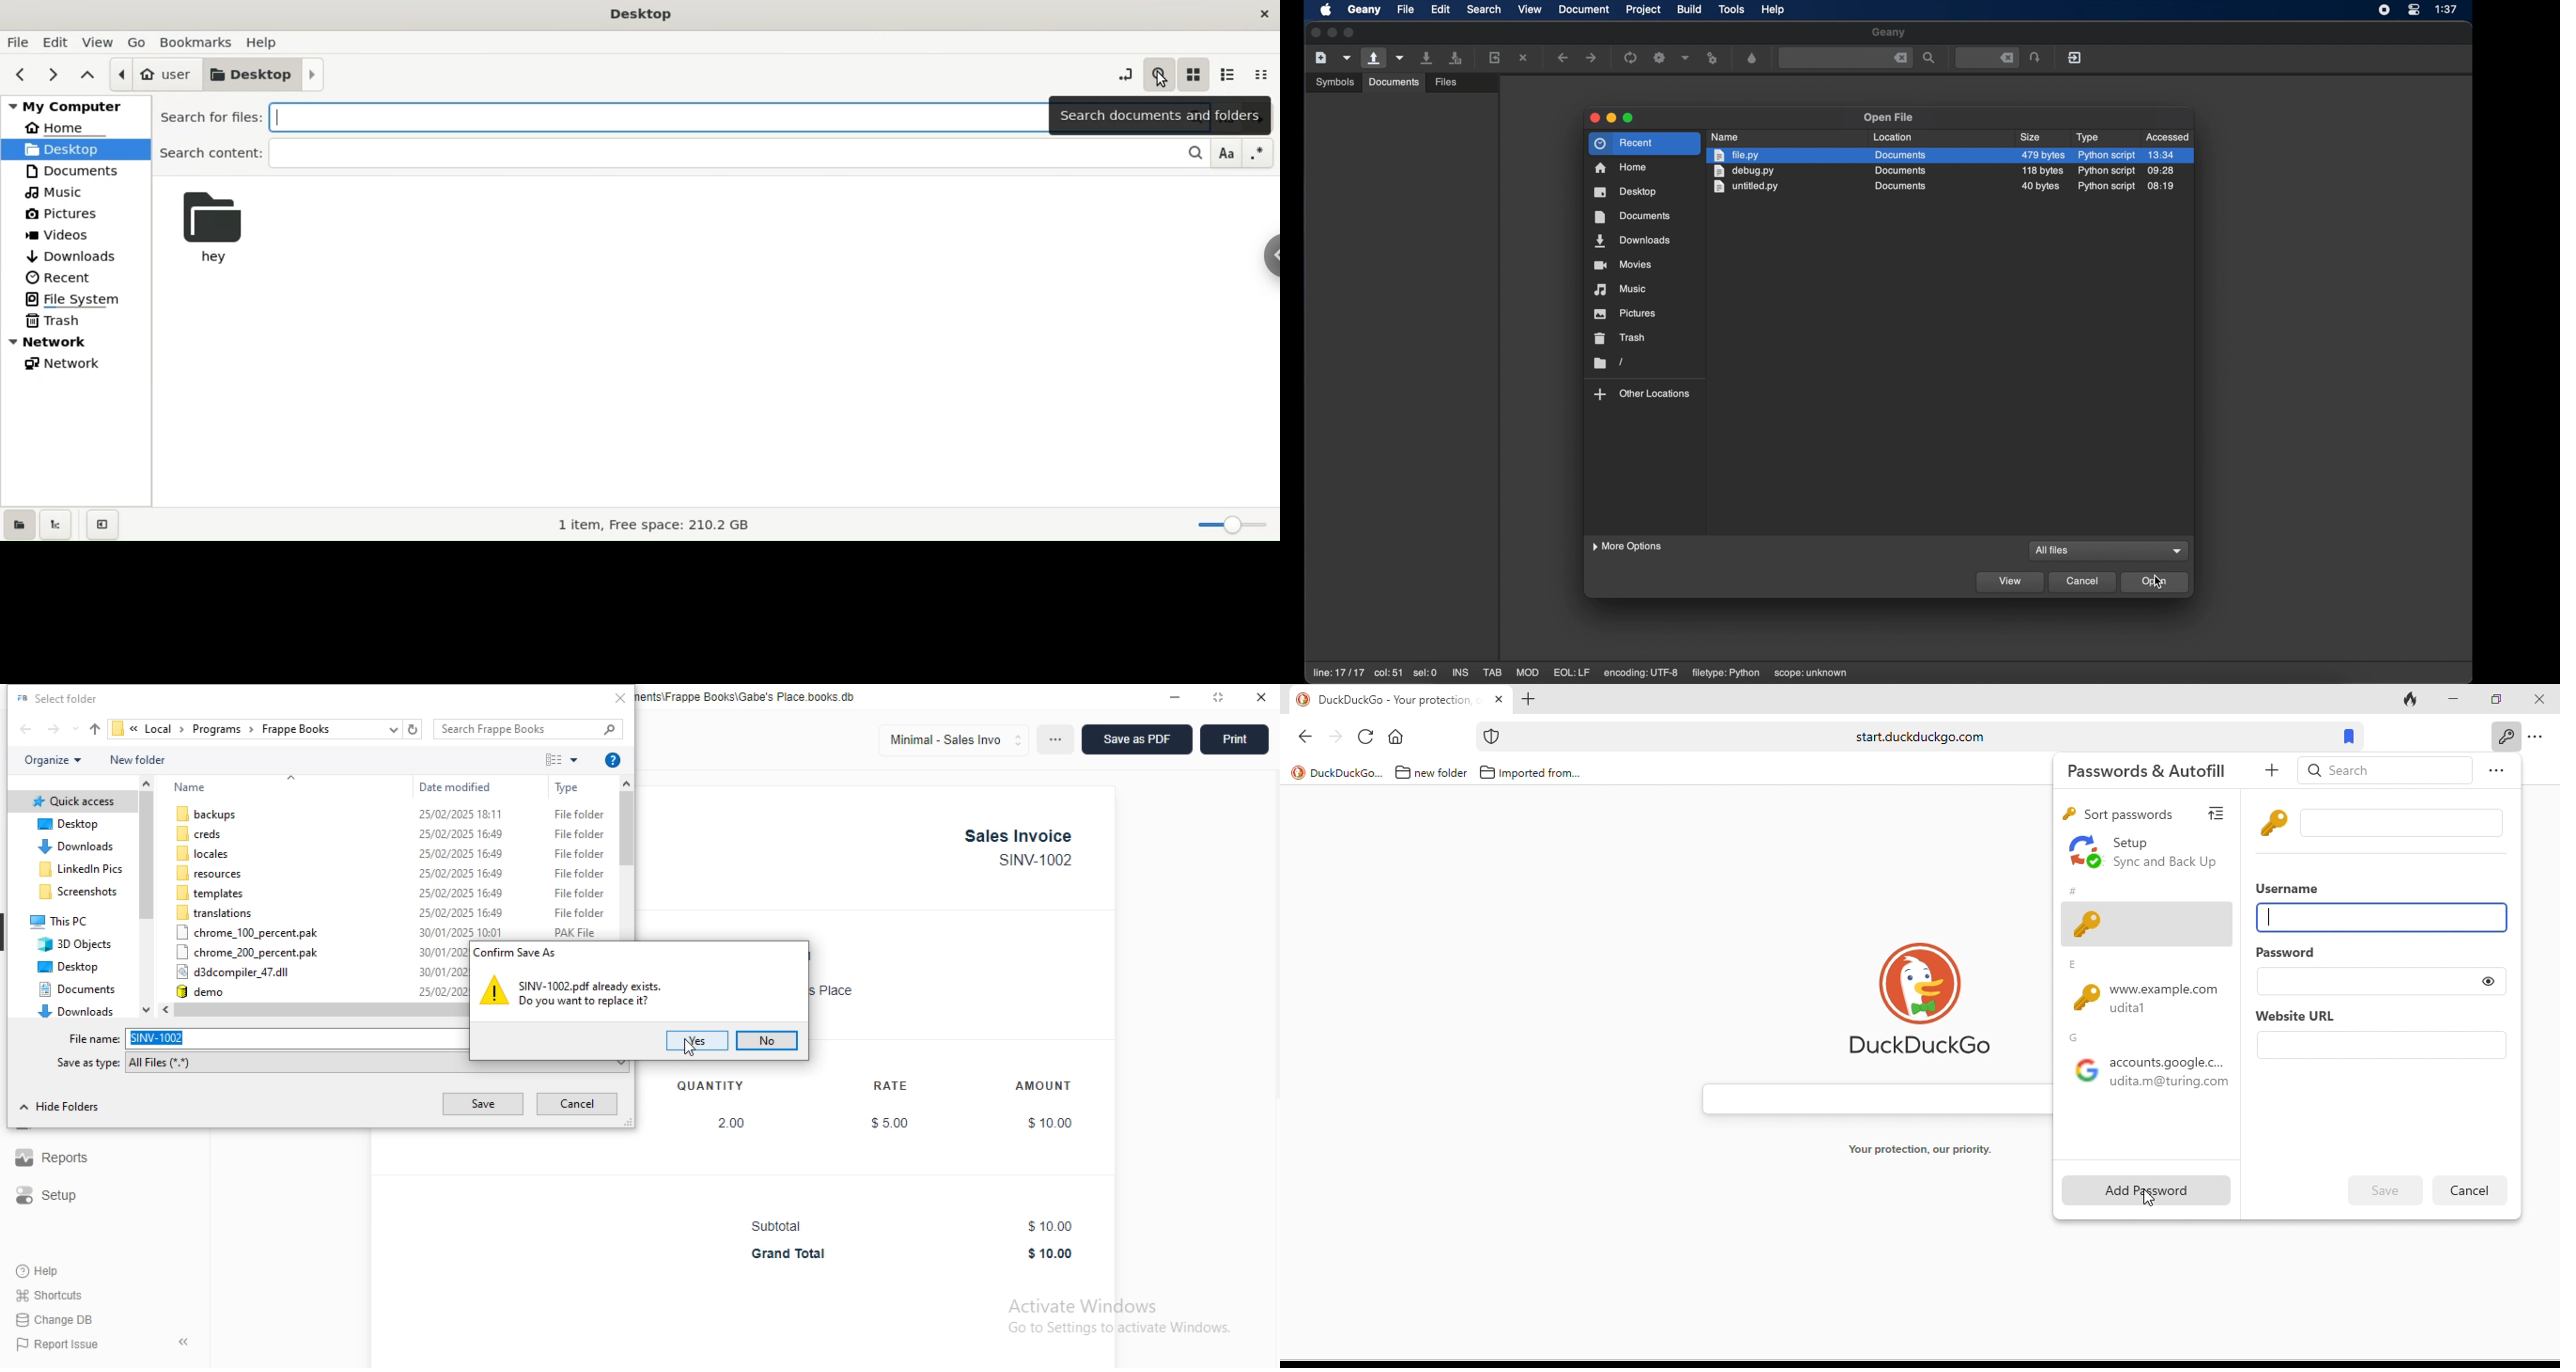 Image resolution: width=2576 pixels, height=1372 pixels. I want to click on 25/02/2025 16:49, so click(461, 893).